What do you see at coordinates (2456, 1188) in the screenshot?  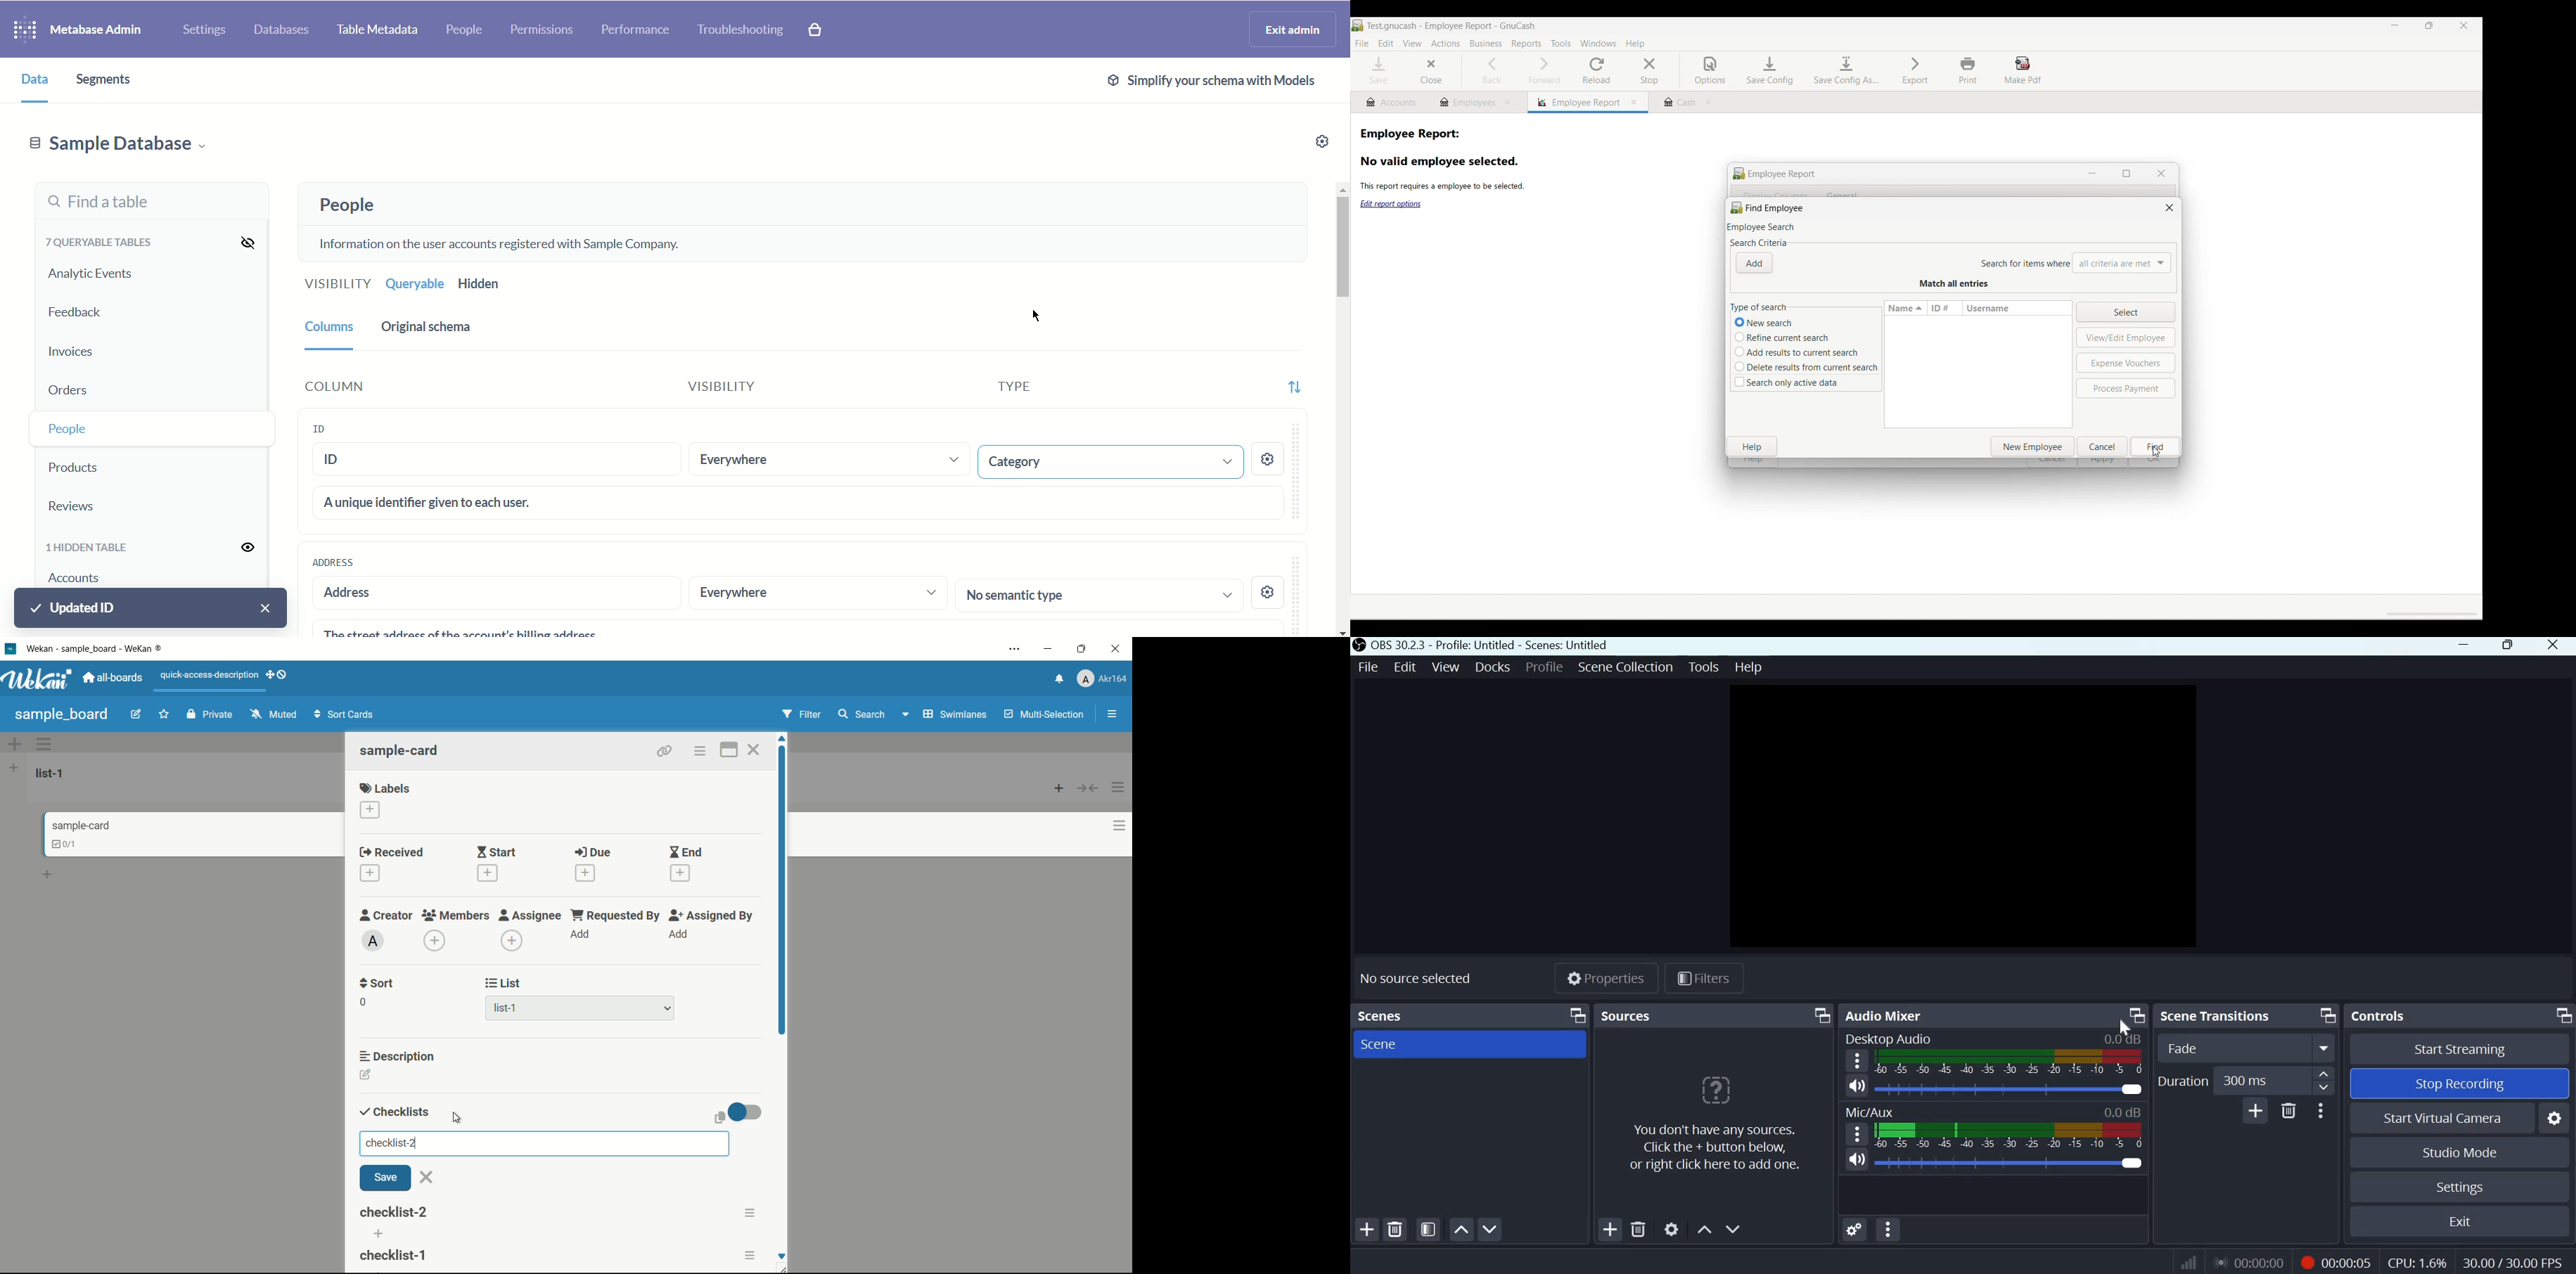 I see `Settings` at bounding box center [2456, 1188].